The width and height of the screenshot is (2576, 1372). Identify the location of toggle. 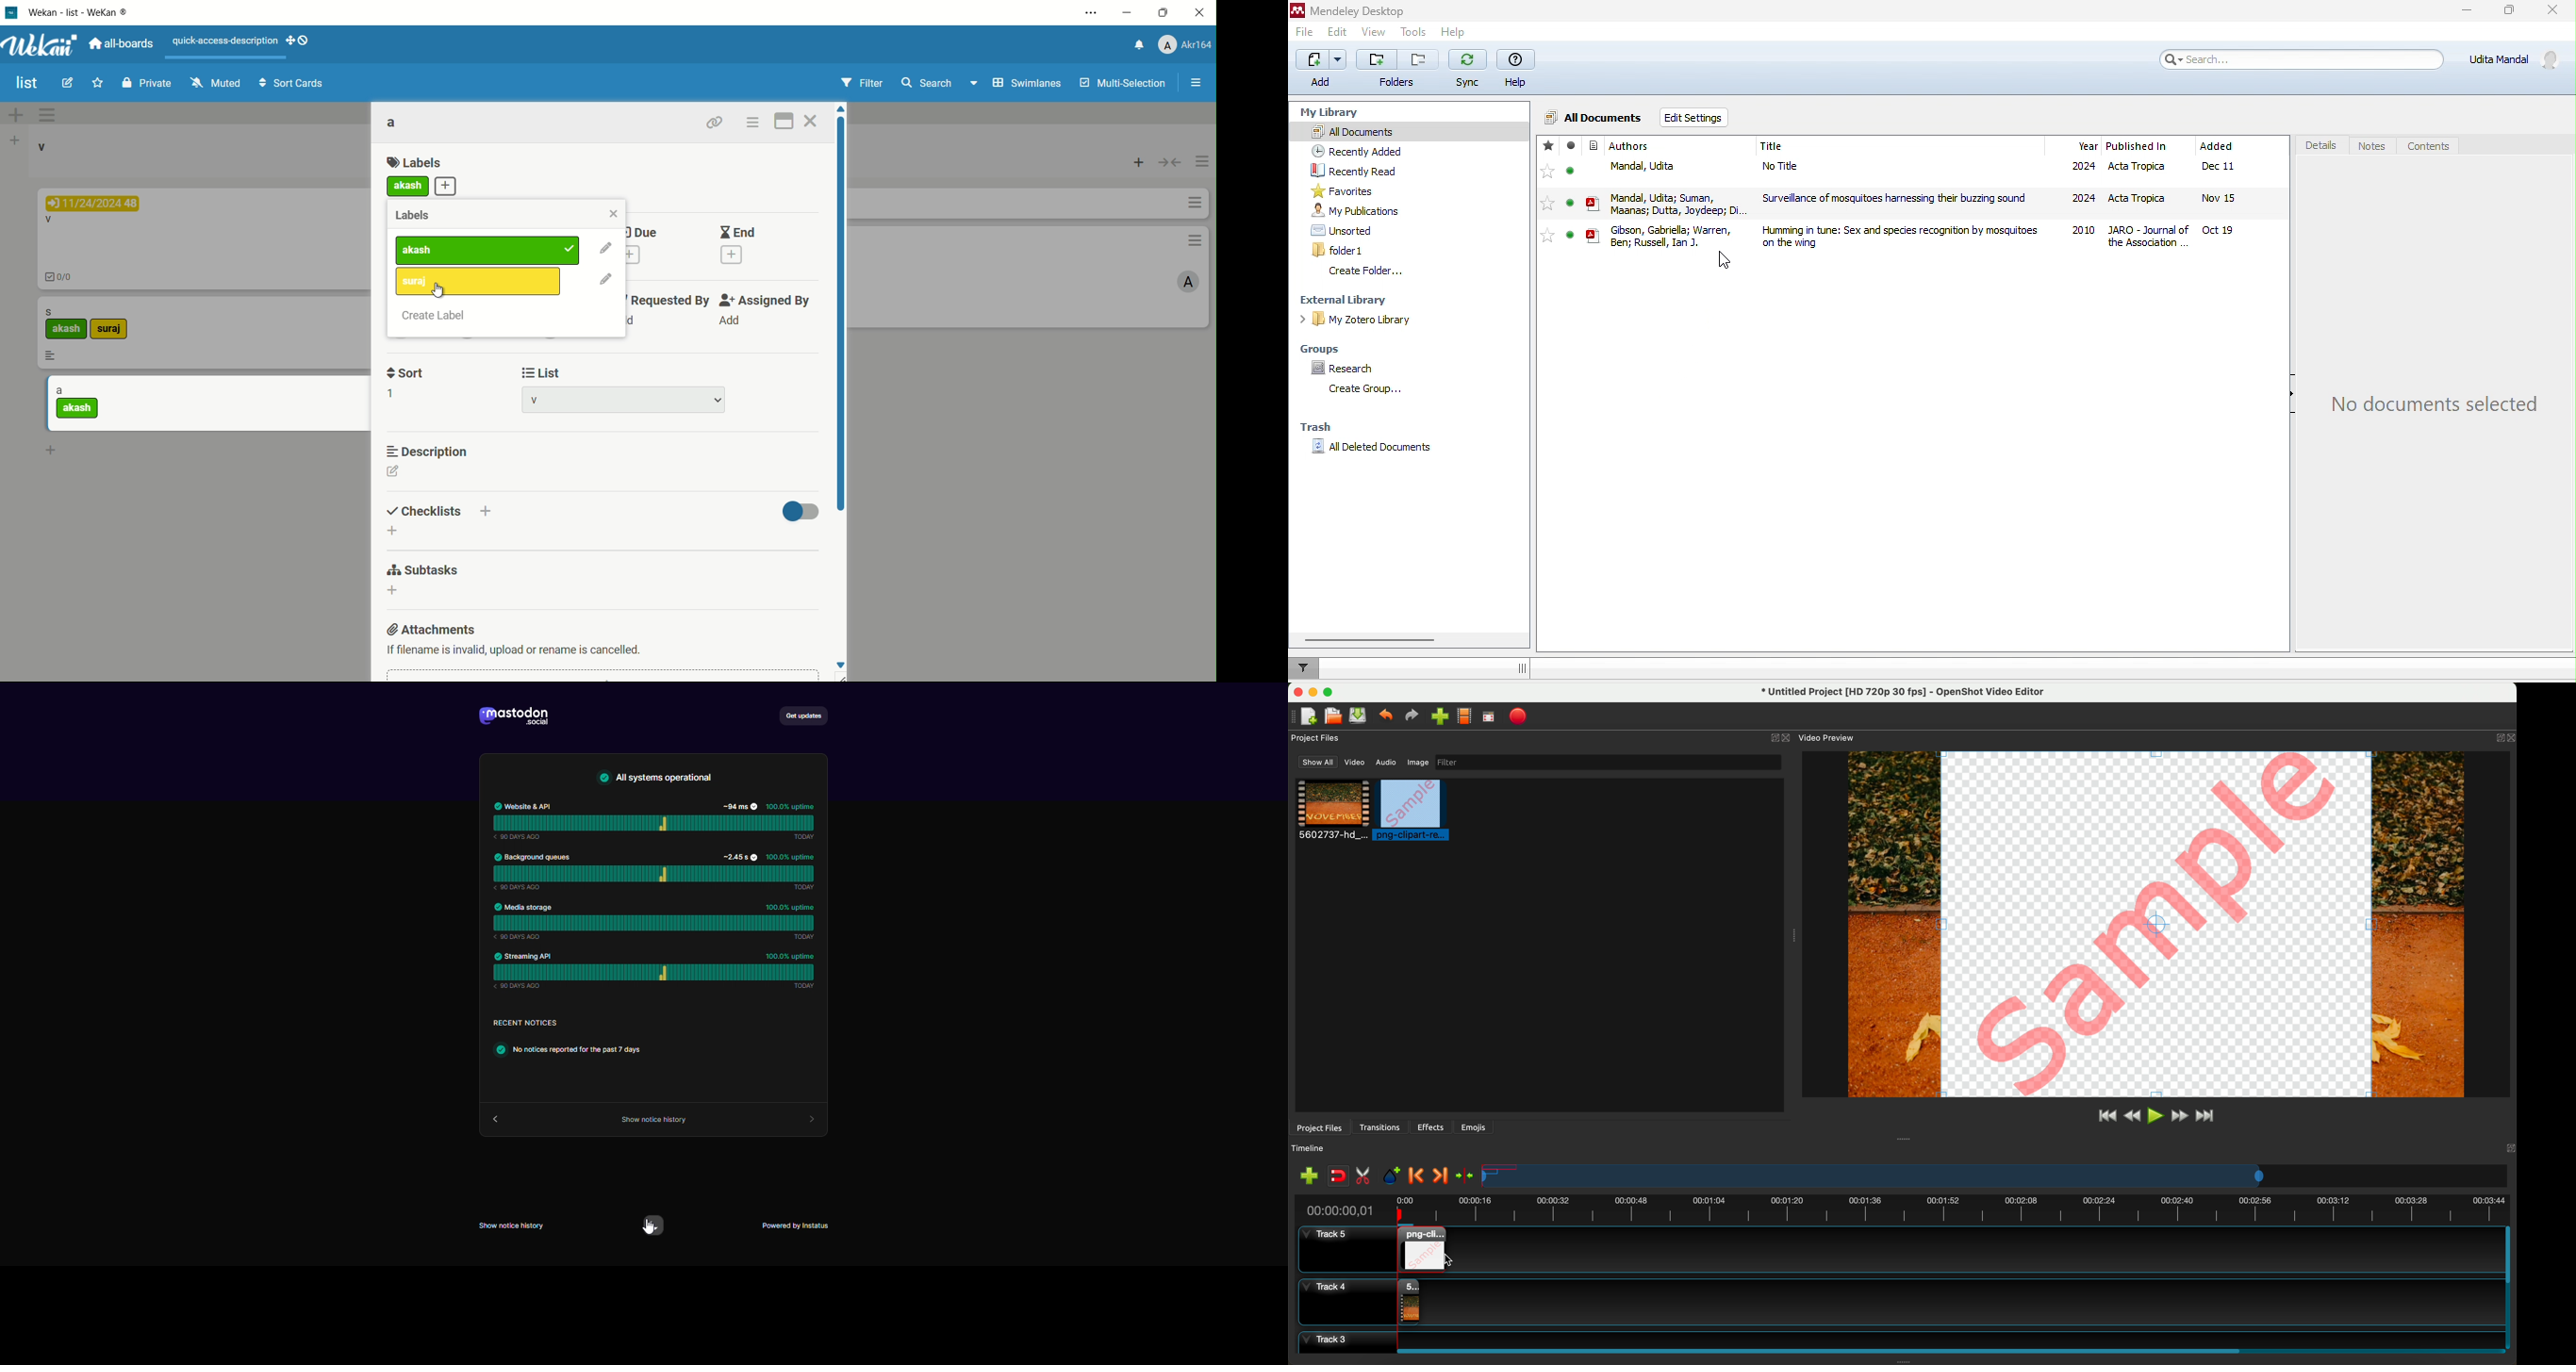
(1171, 164).